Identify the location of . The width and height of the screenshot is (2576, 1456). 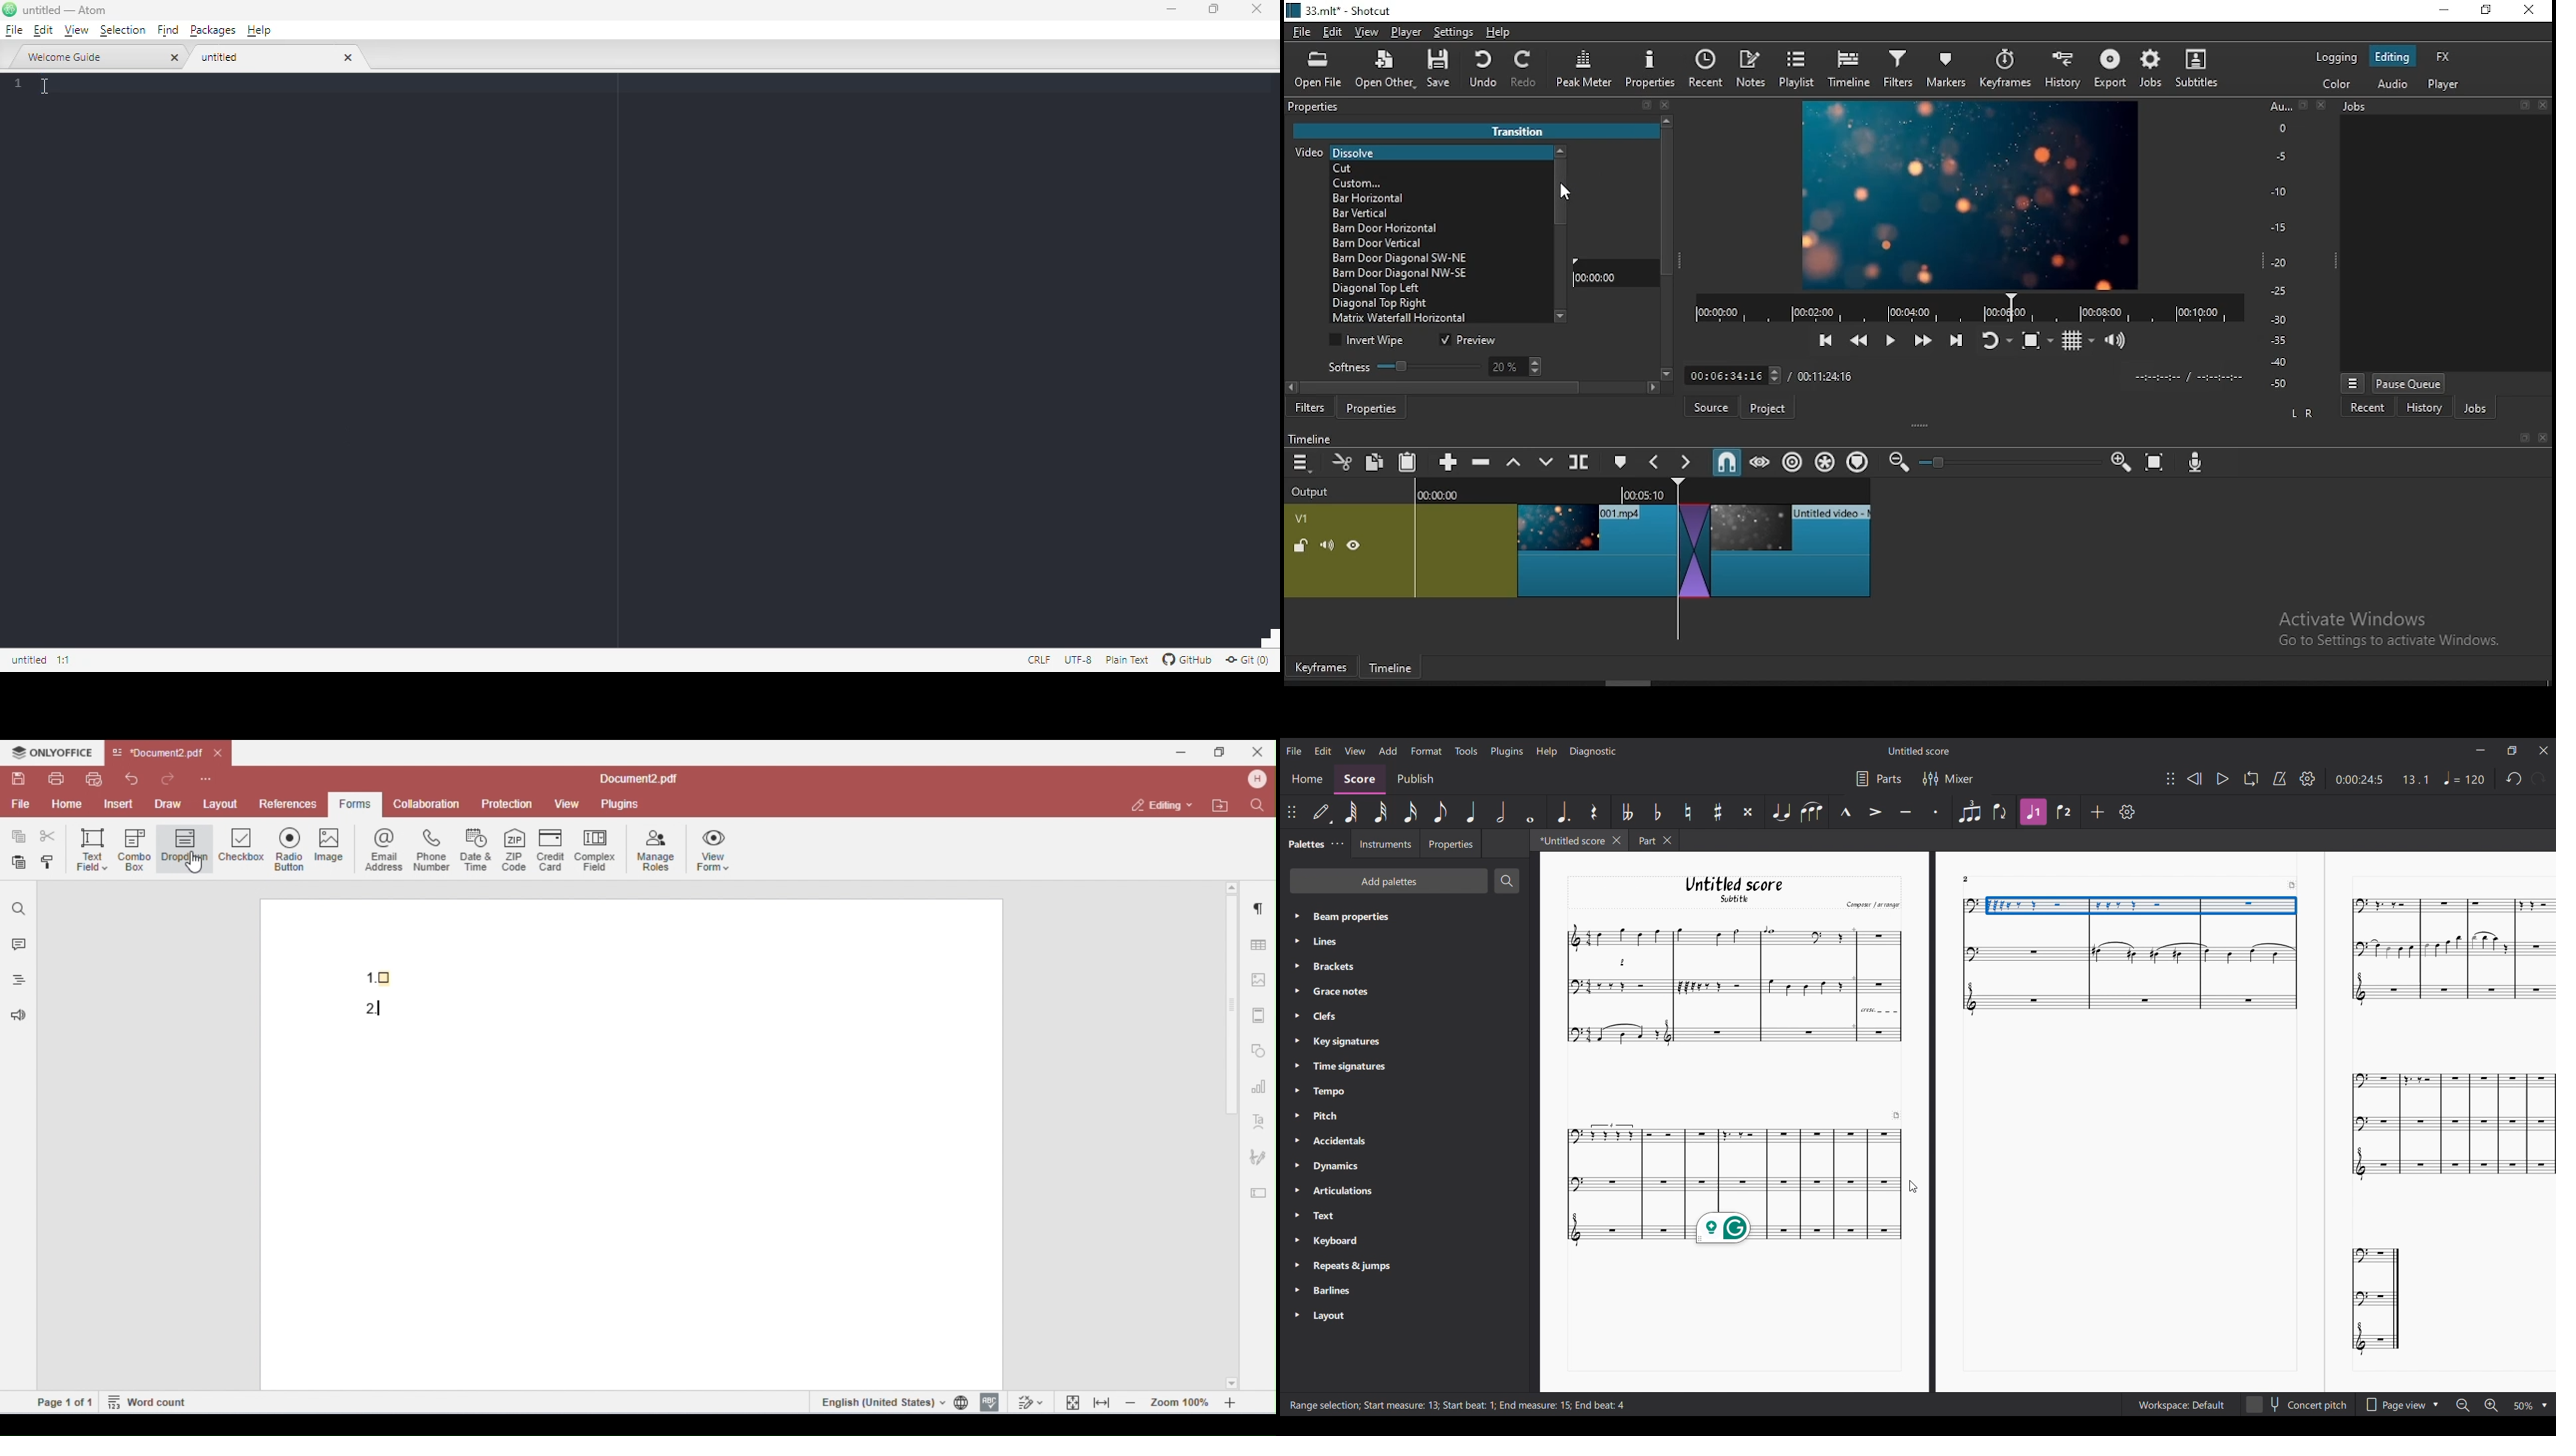
(2198, 465).